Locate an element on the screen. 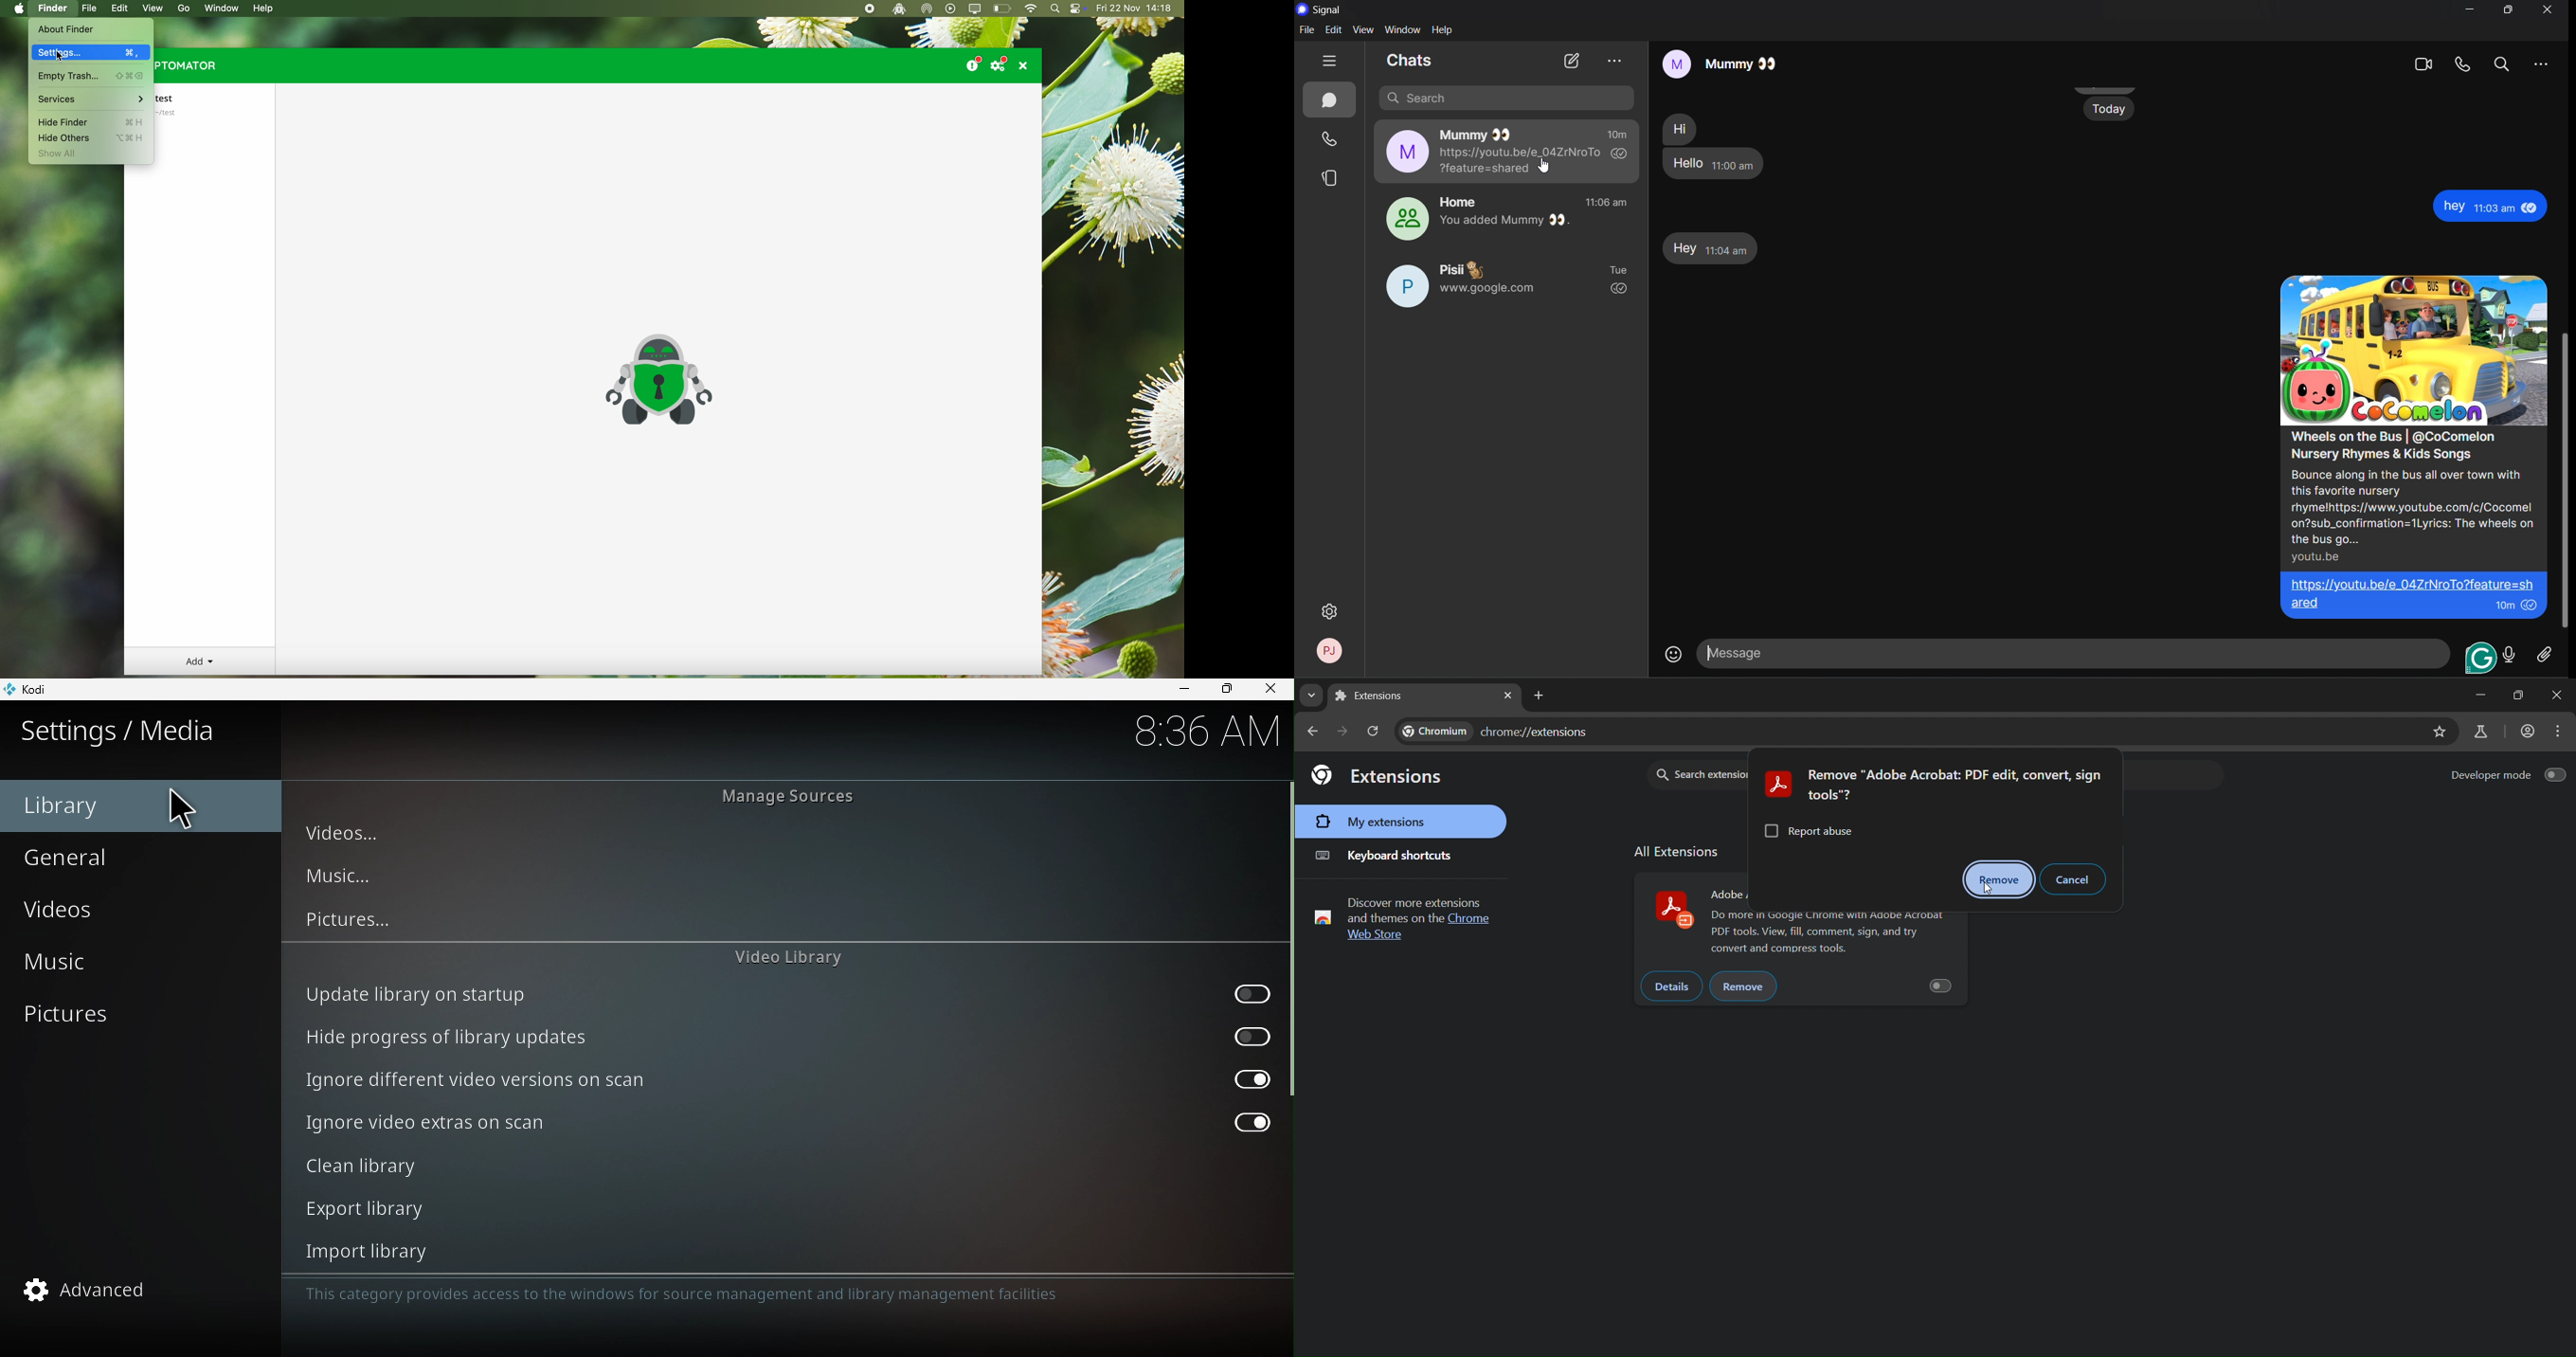 This screenshot has height=1372, width=2576. Update library on startup is located at coordinates (786, 994).